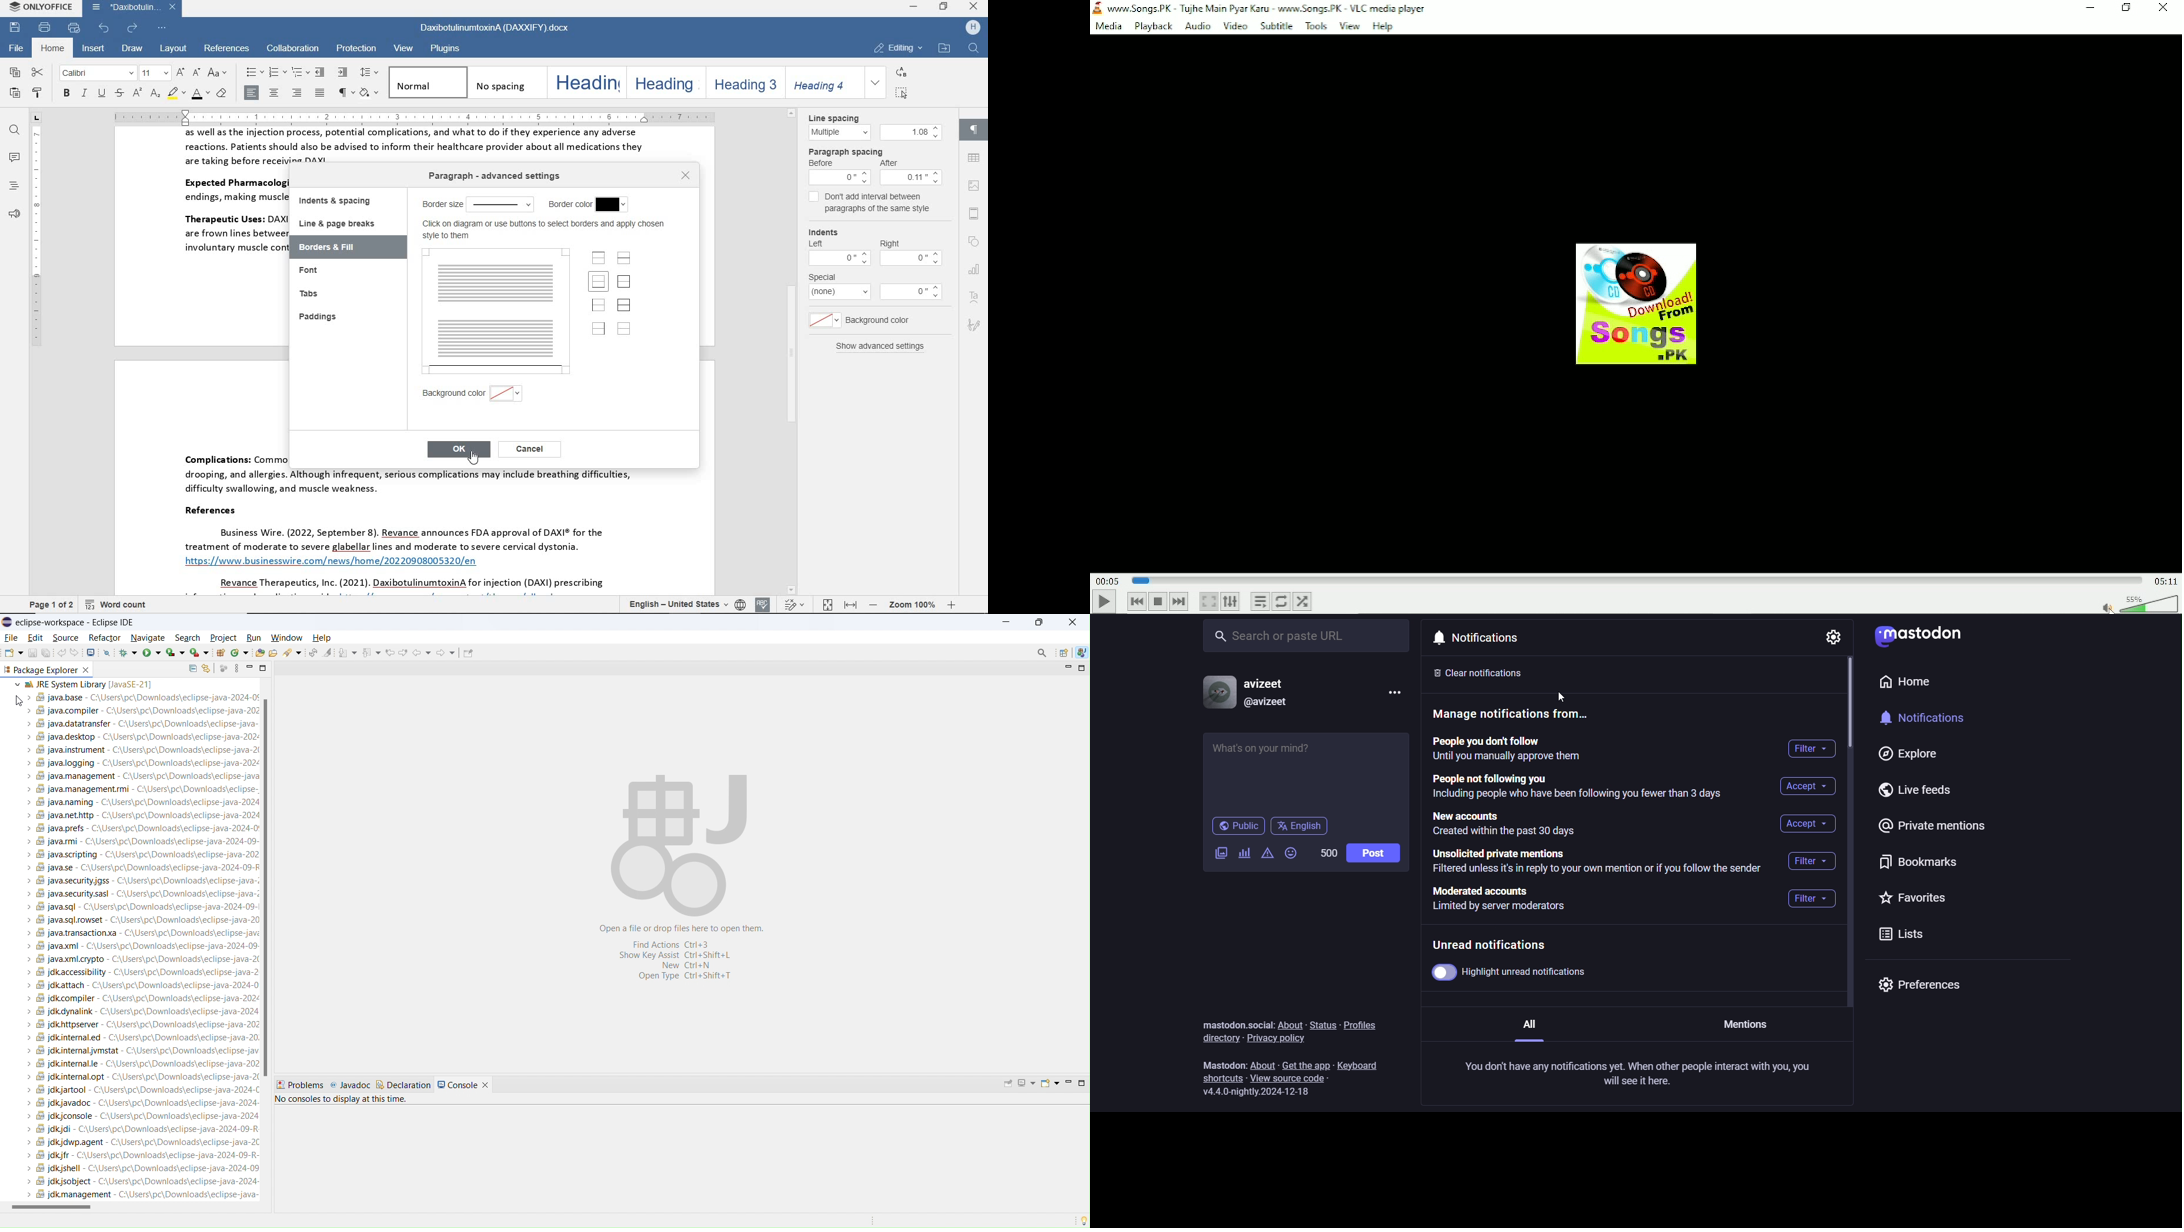  What do you see at coordinates (105, 637) in the screenshot?
I see `Refactor` at bounding box center [105, 637].